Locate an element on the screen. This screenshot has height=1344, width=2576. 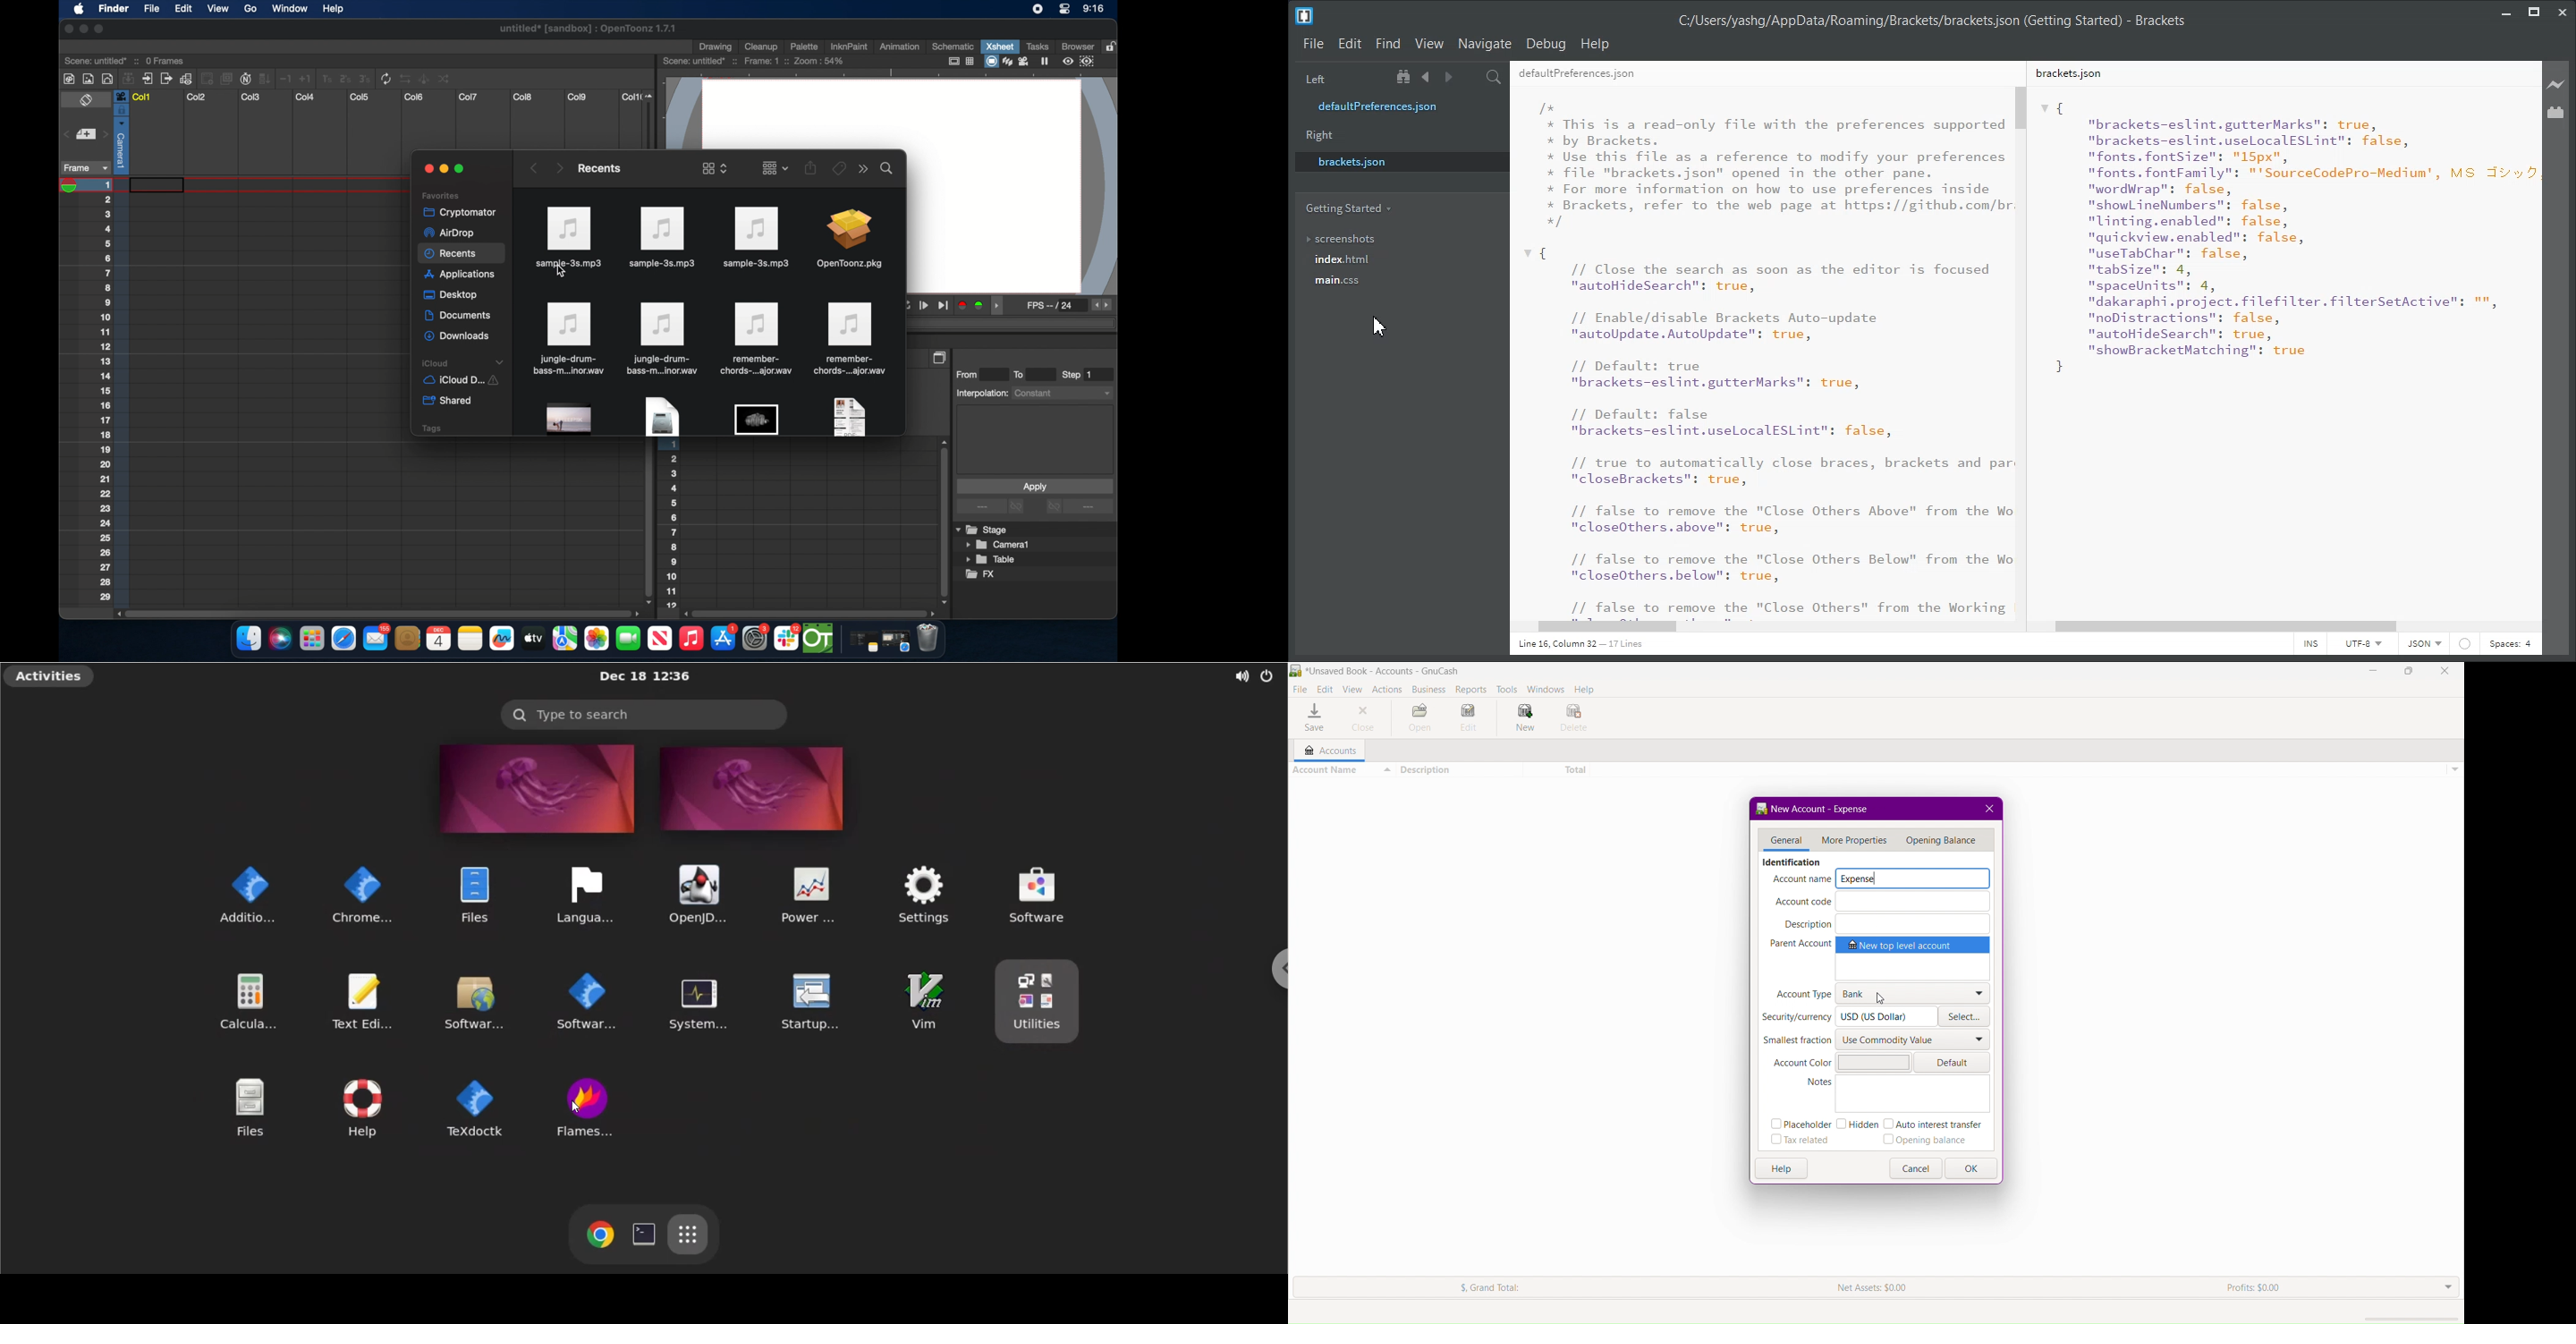
help is located at coordinates (356, 1103).